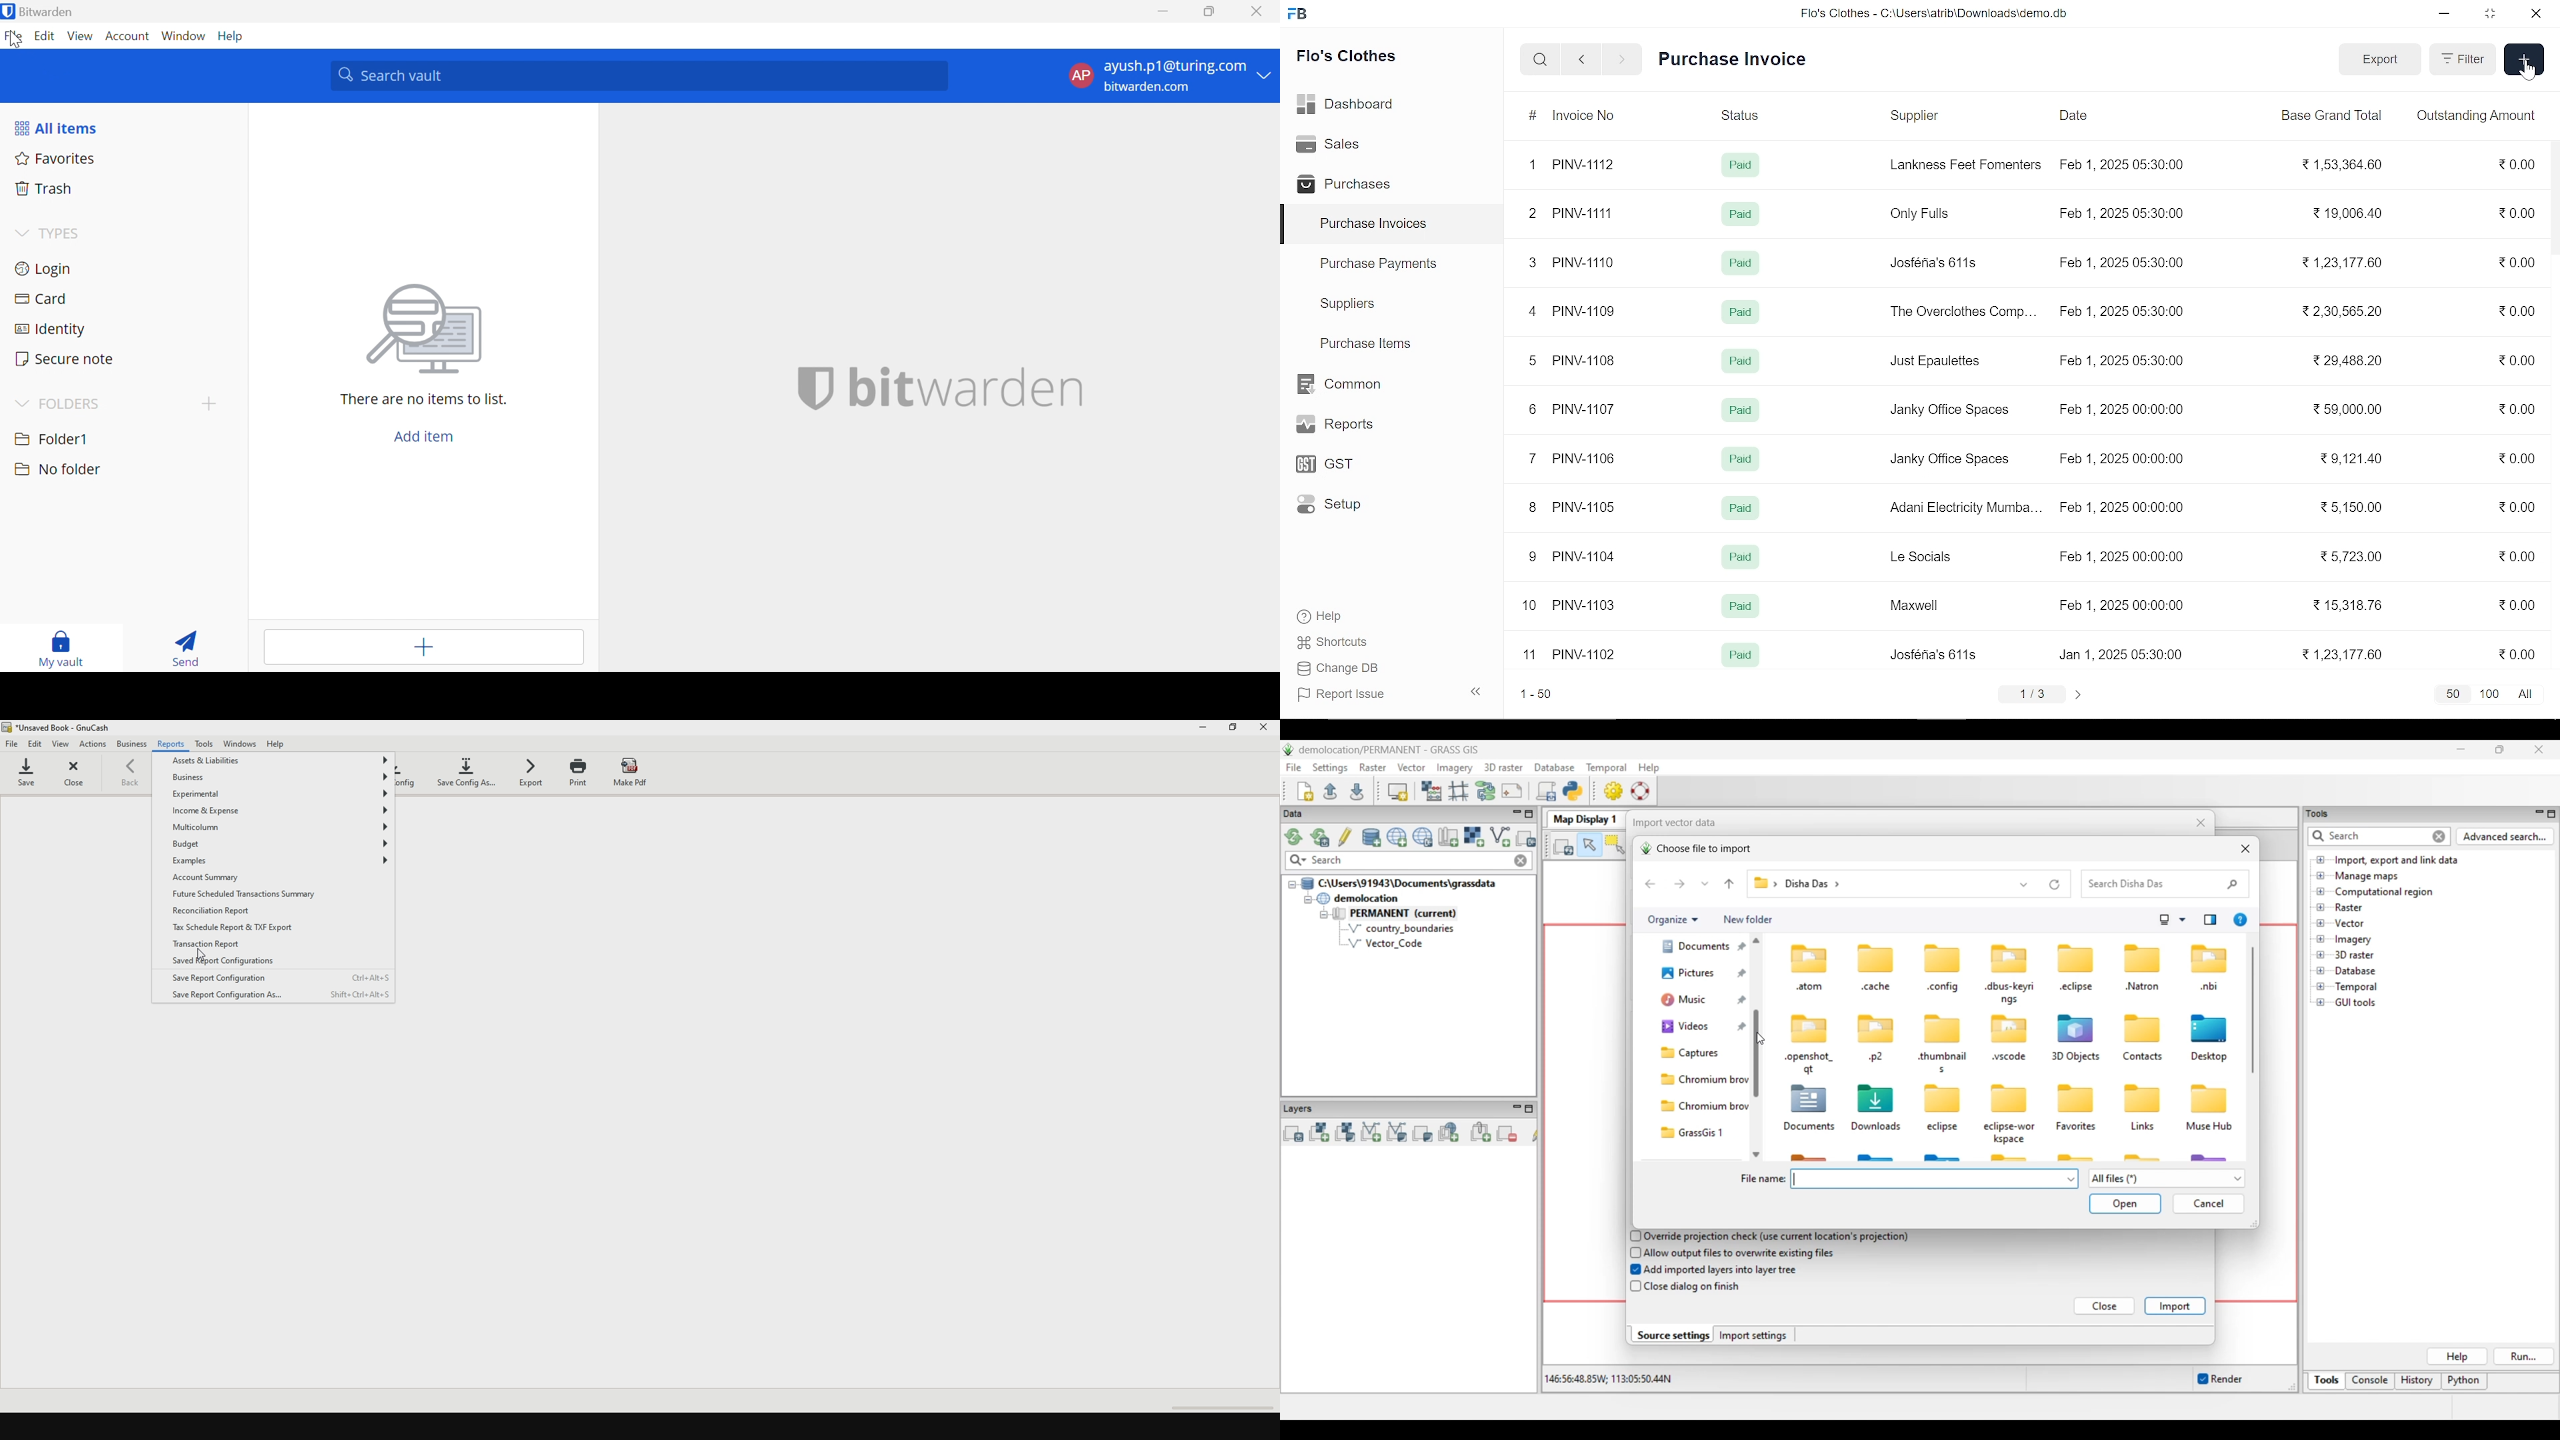 The image size is (2576, 1456). I want to click on Purchases, so click(1344, 182).